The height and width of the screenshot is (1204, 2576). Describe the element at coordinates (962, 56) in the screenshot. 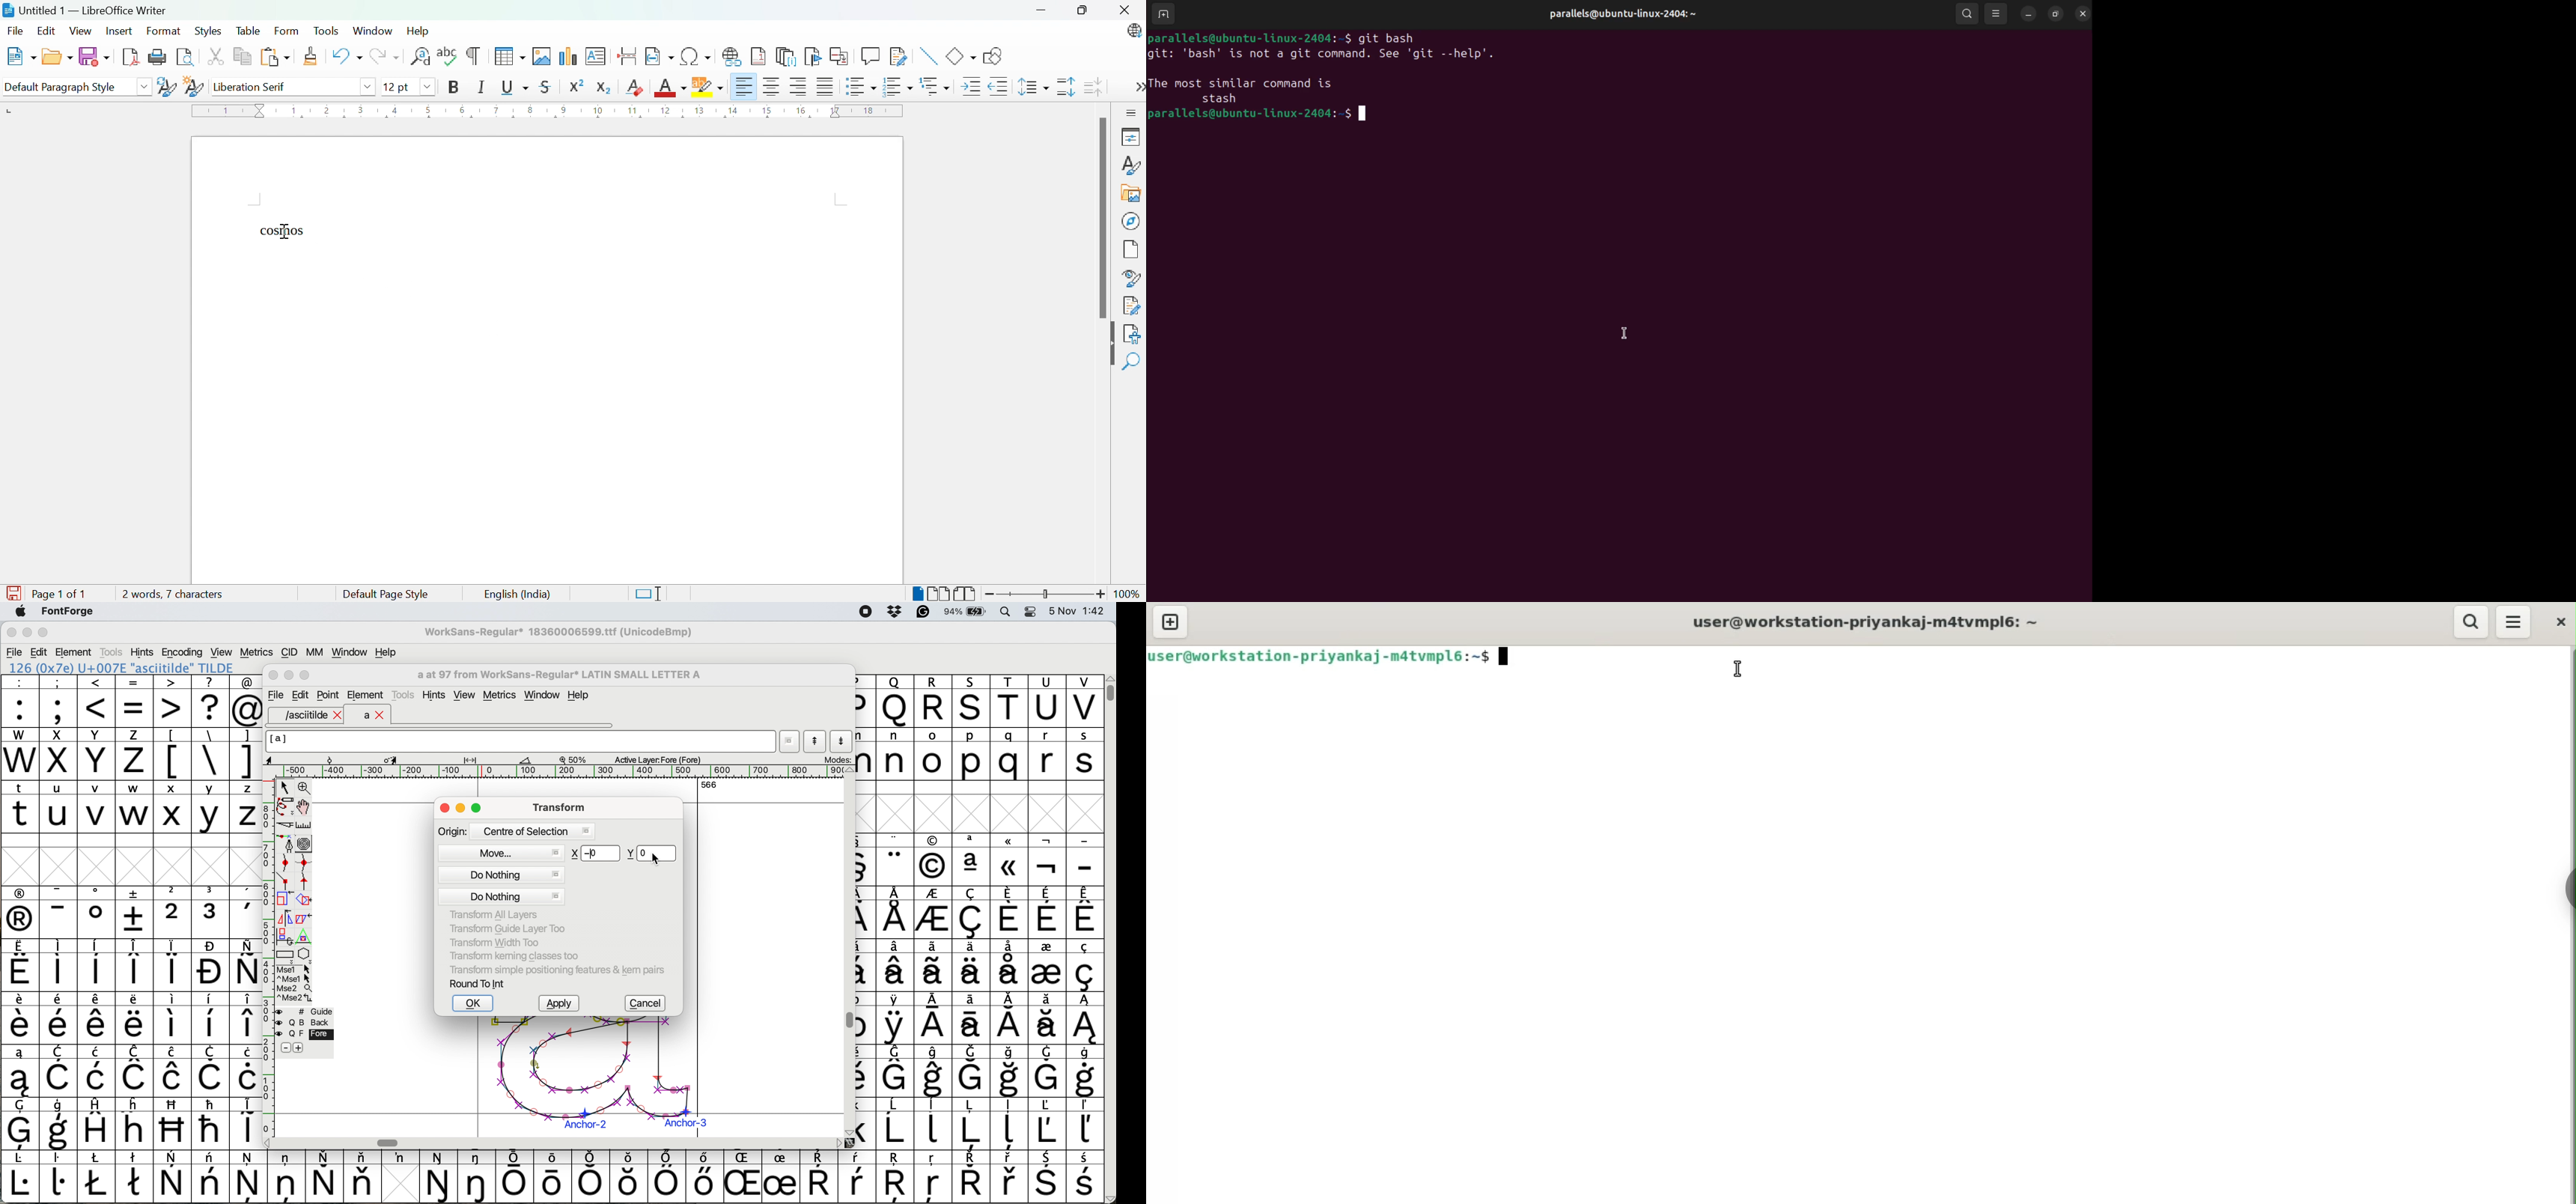

I see `Basic shapes` at that location.